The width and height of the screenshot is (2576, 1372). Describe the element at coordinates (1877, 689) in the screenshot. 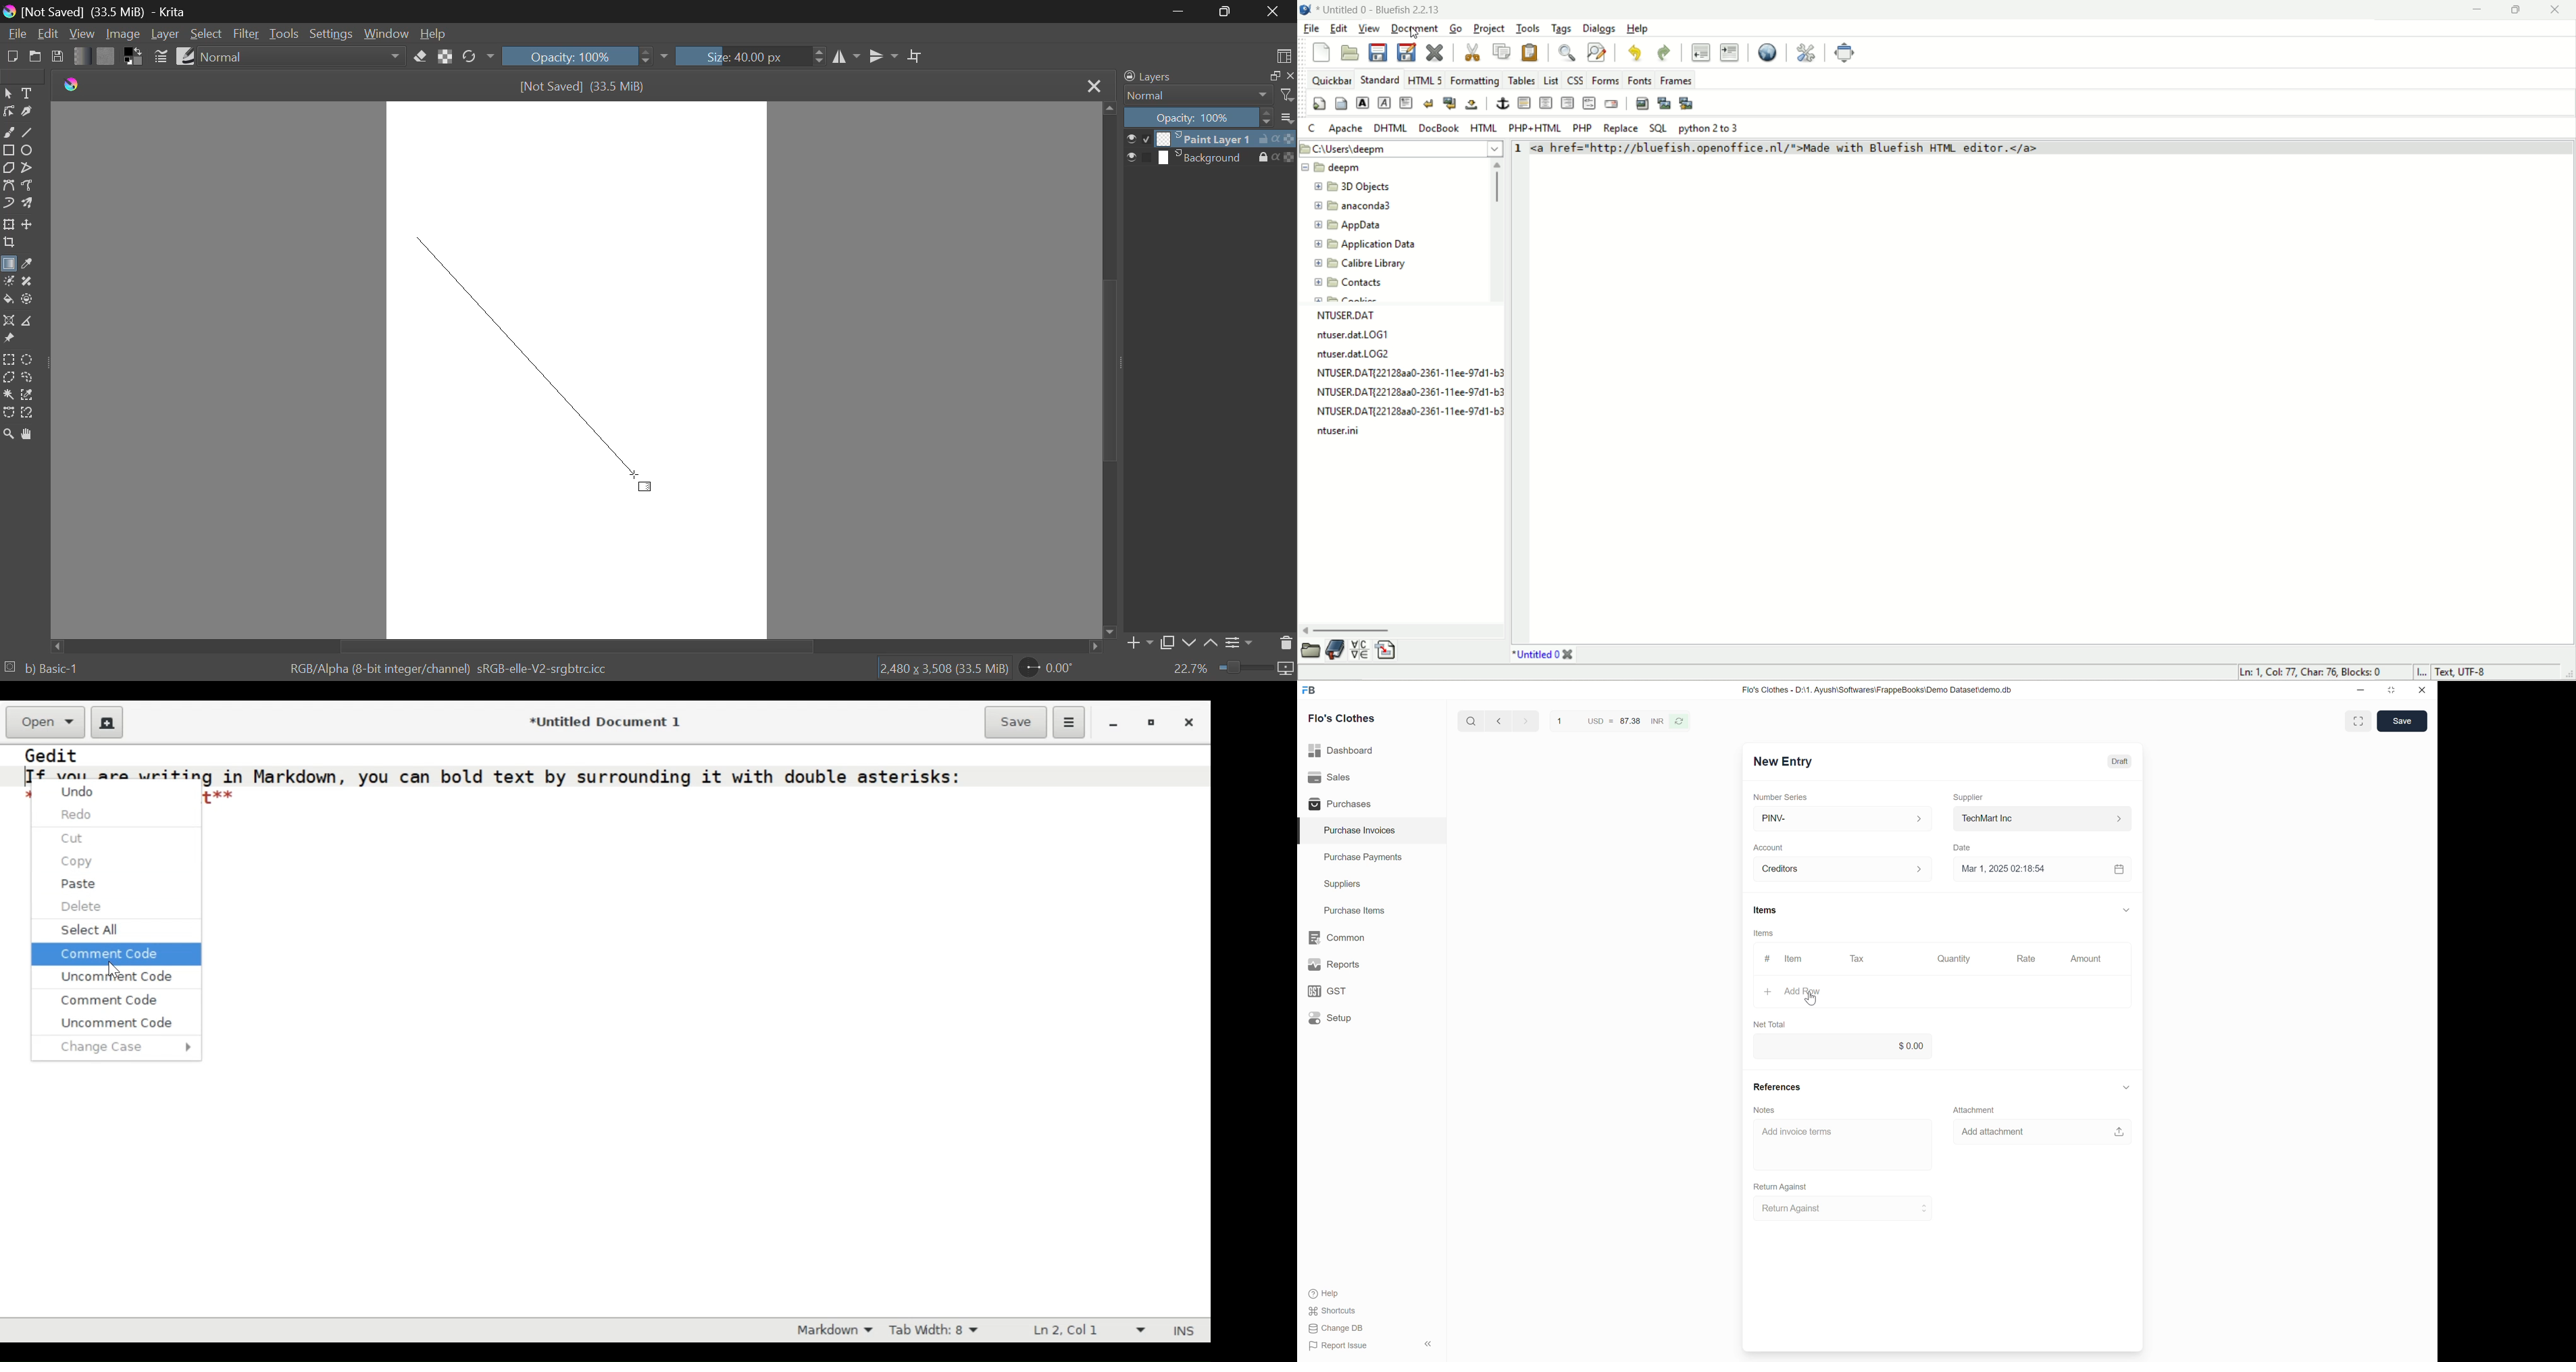

I see `Flo's Clothes - D:\1. Ayush\Softwares\FrappeBooks\Demo Dataset\demo.db` at that location.